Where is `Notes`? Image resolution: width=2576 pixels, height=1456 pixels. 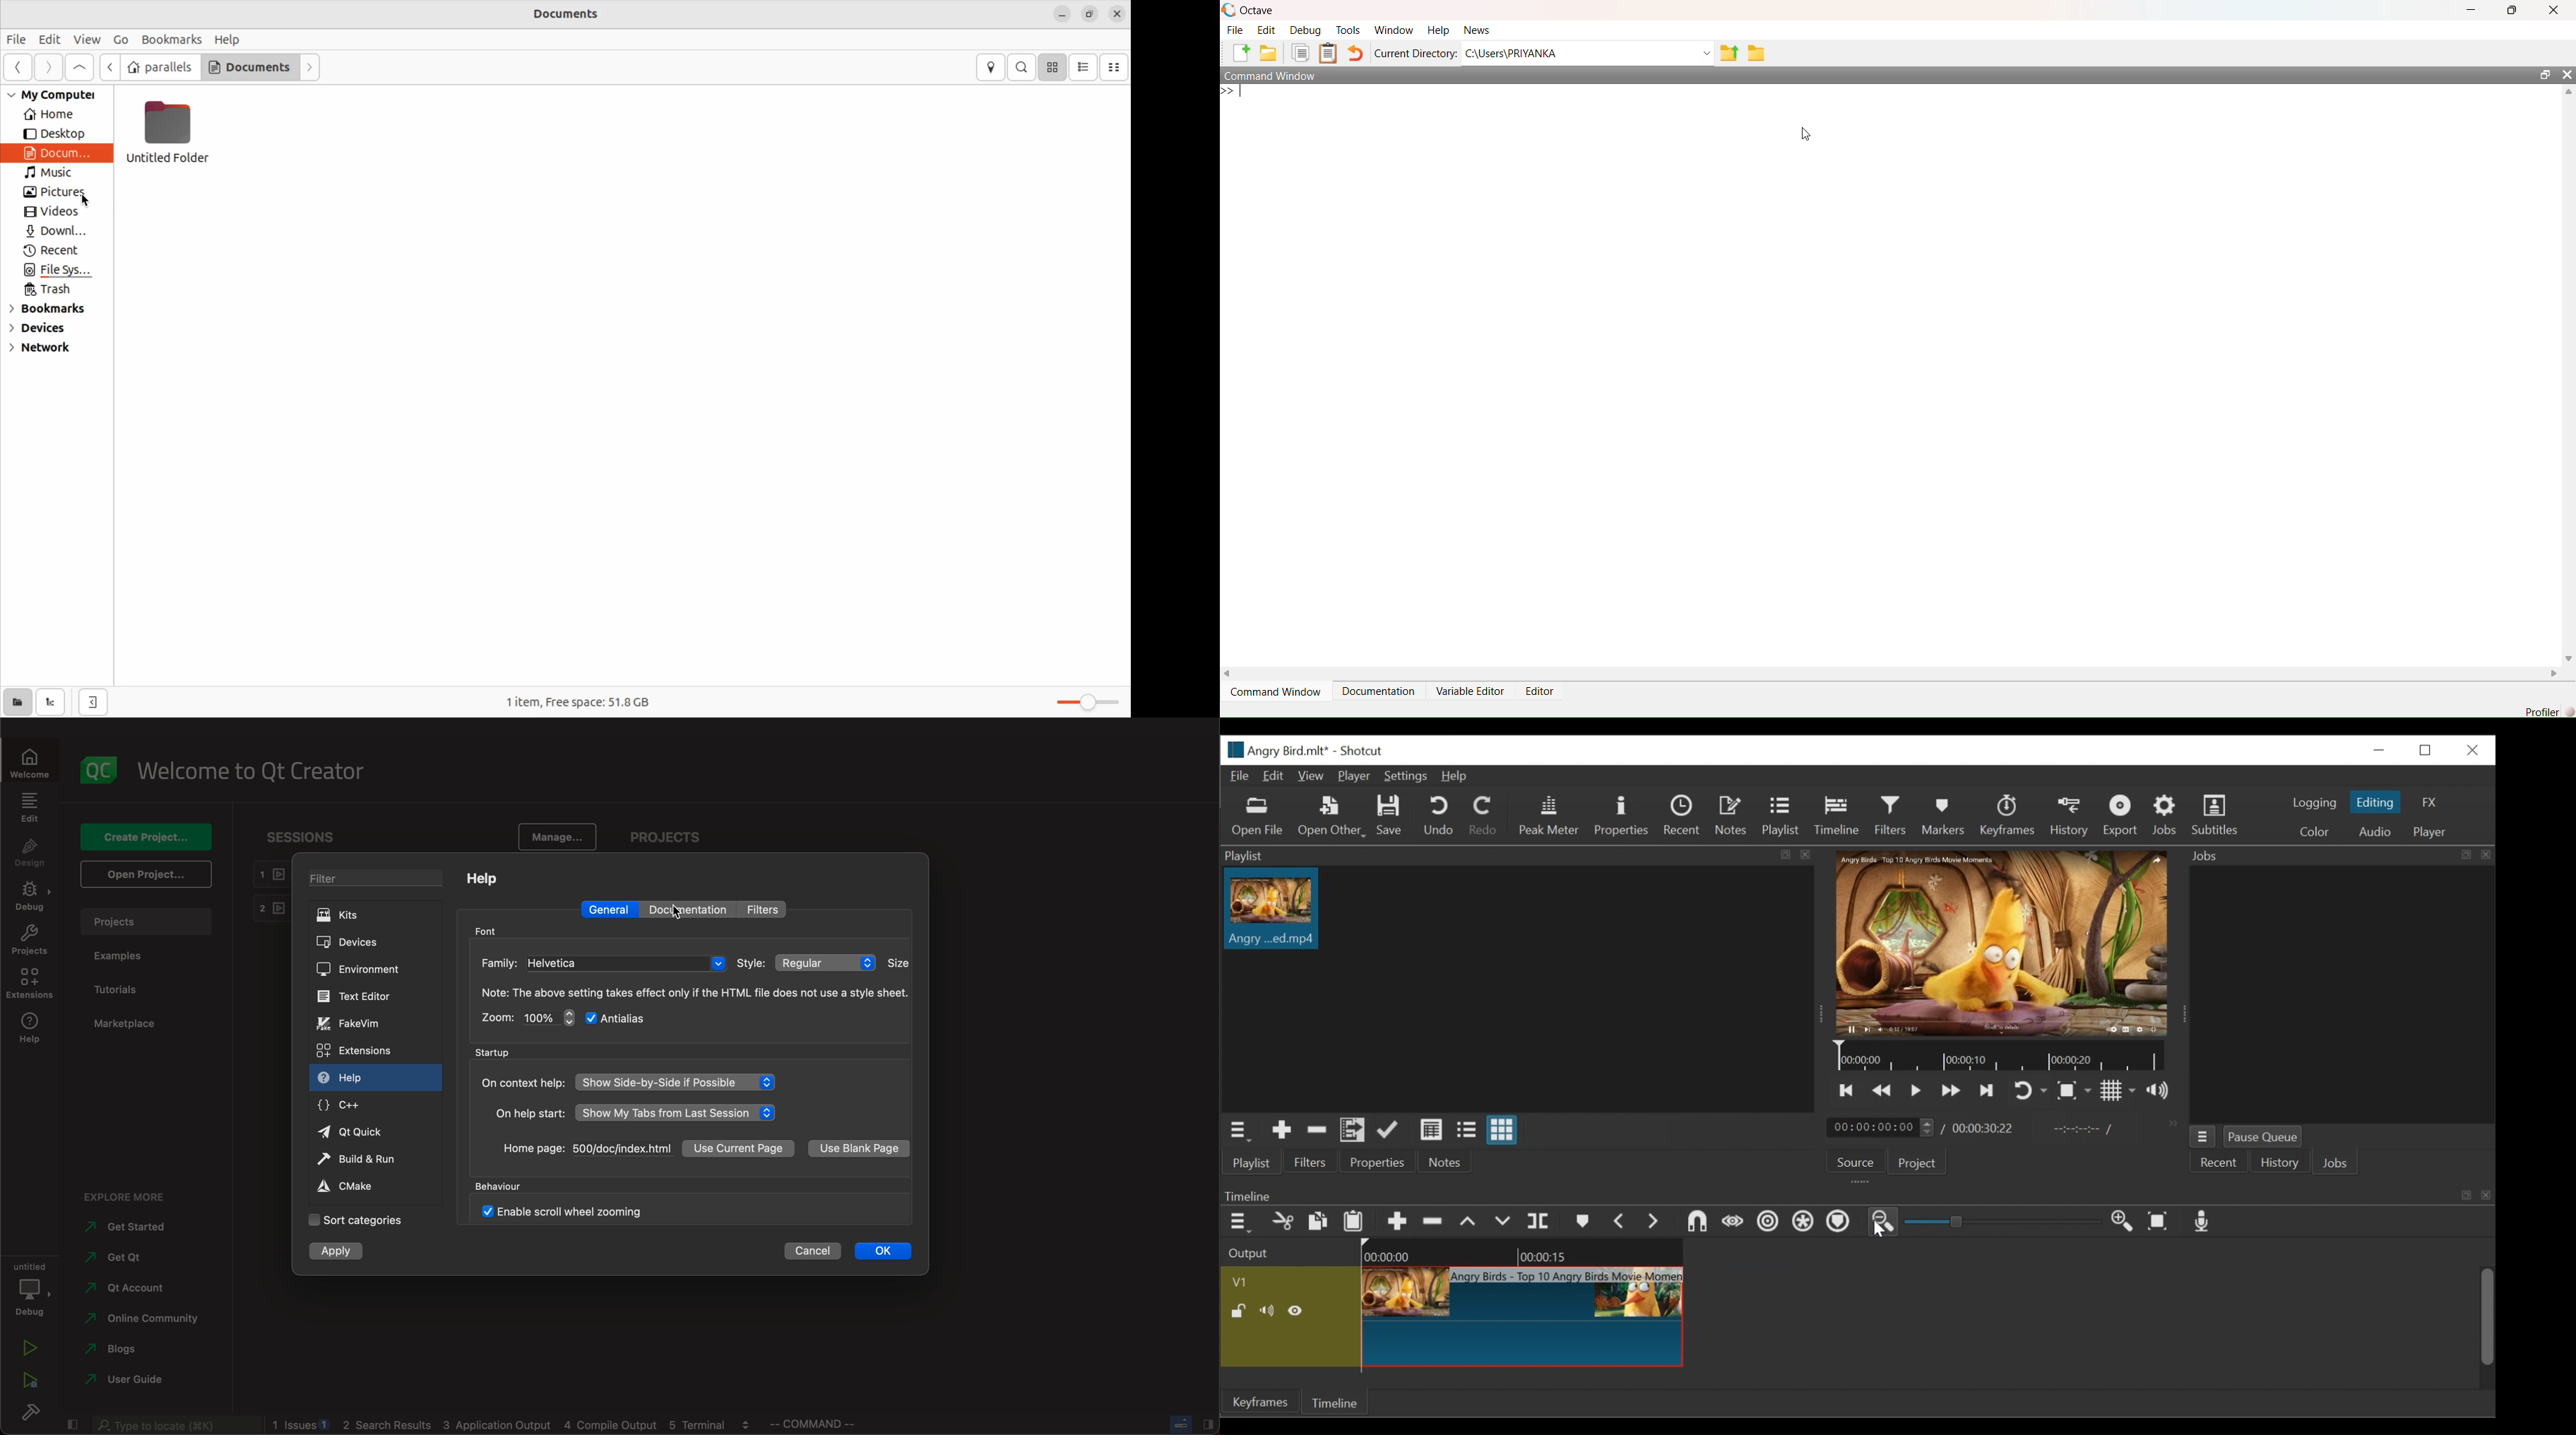 Notes is located at coordinates (1442, 1162).